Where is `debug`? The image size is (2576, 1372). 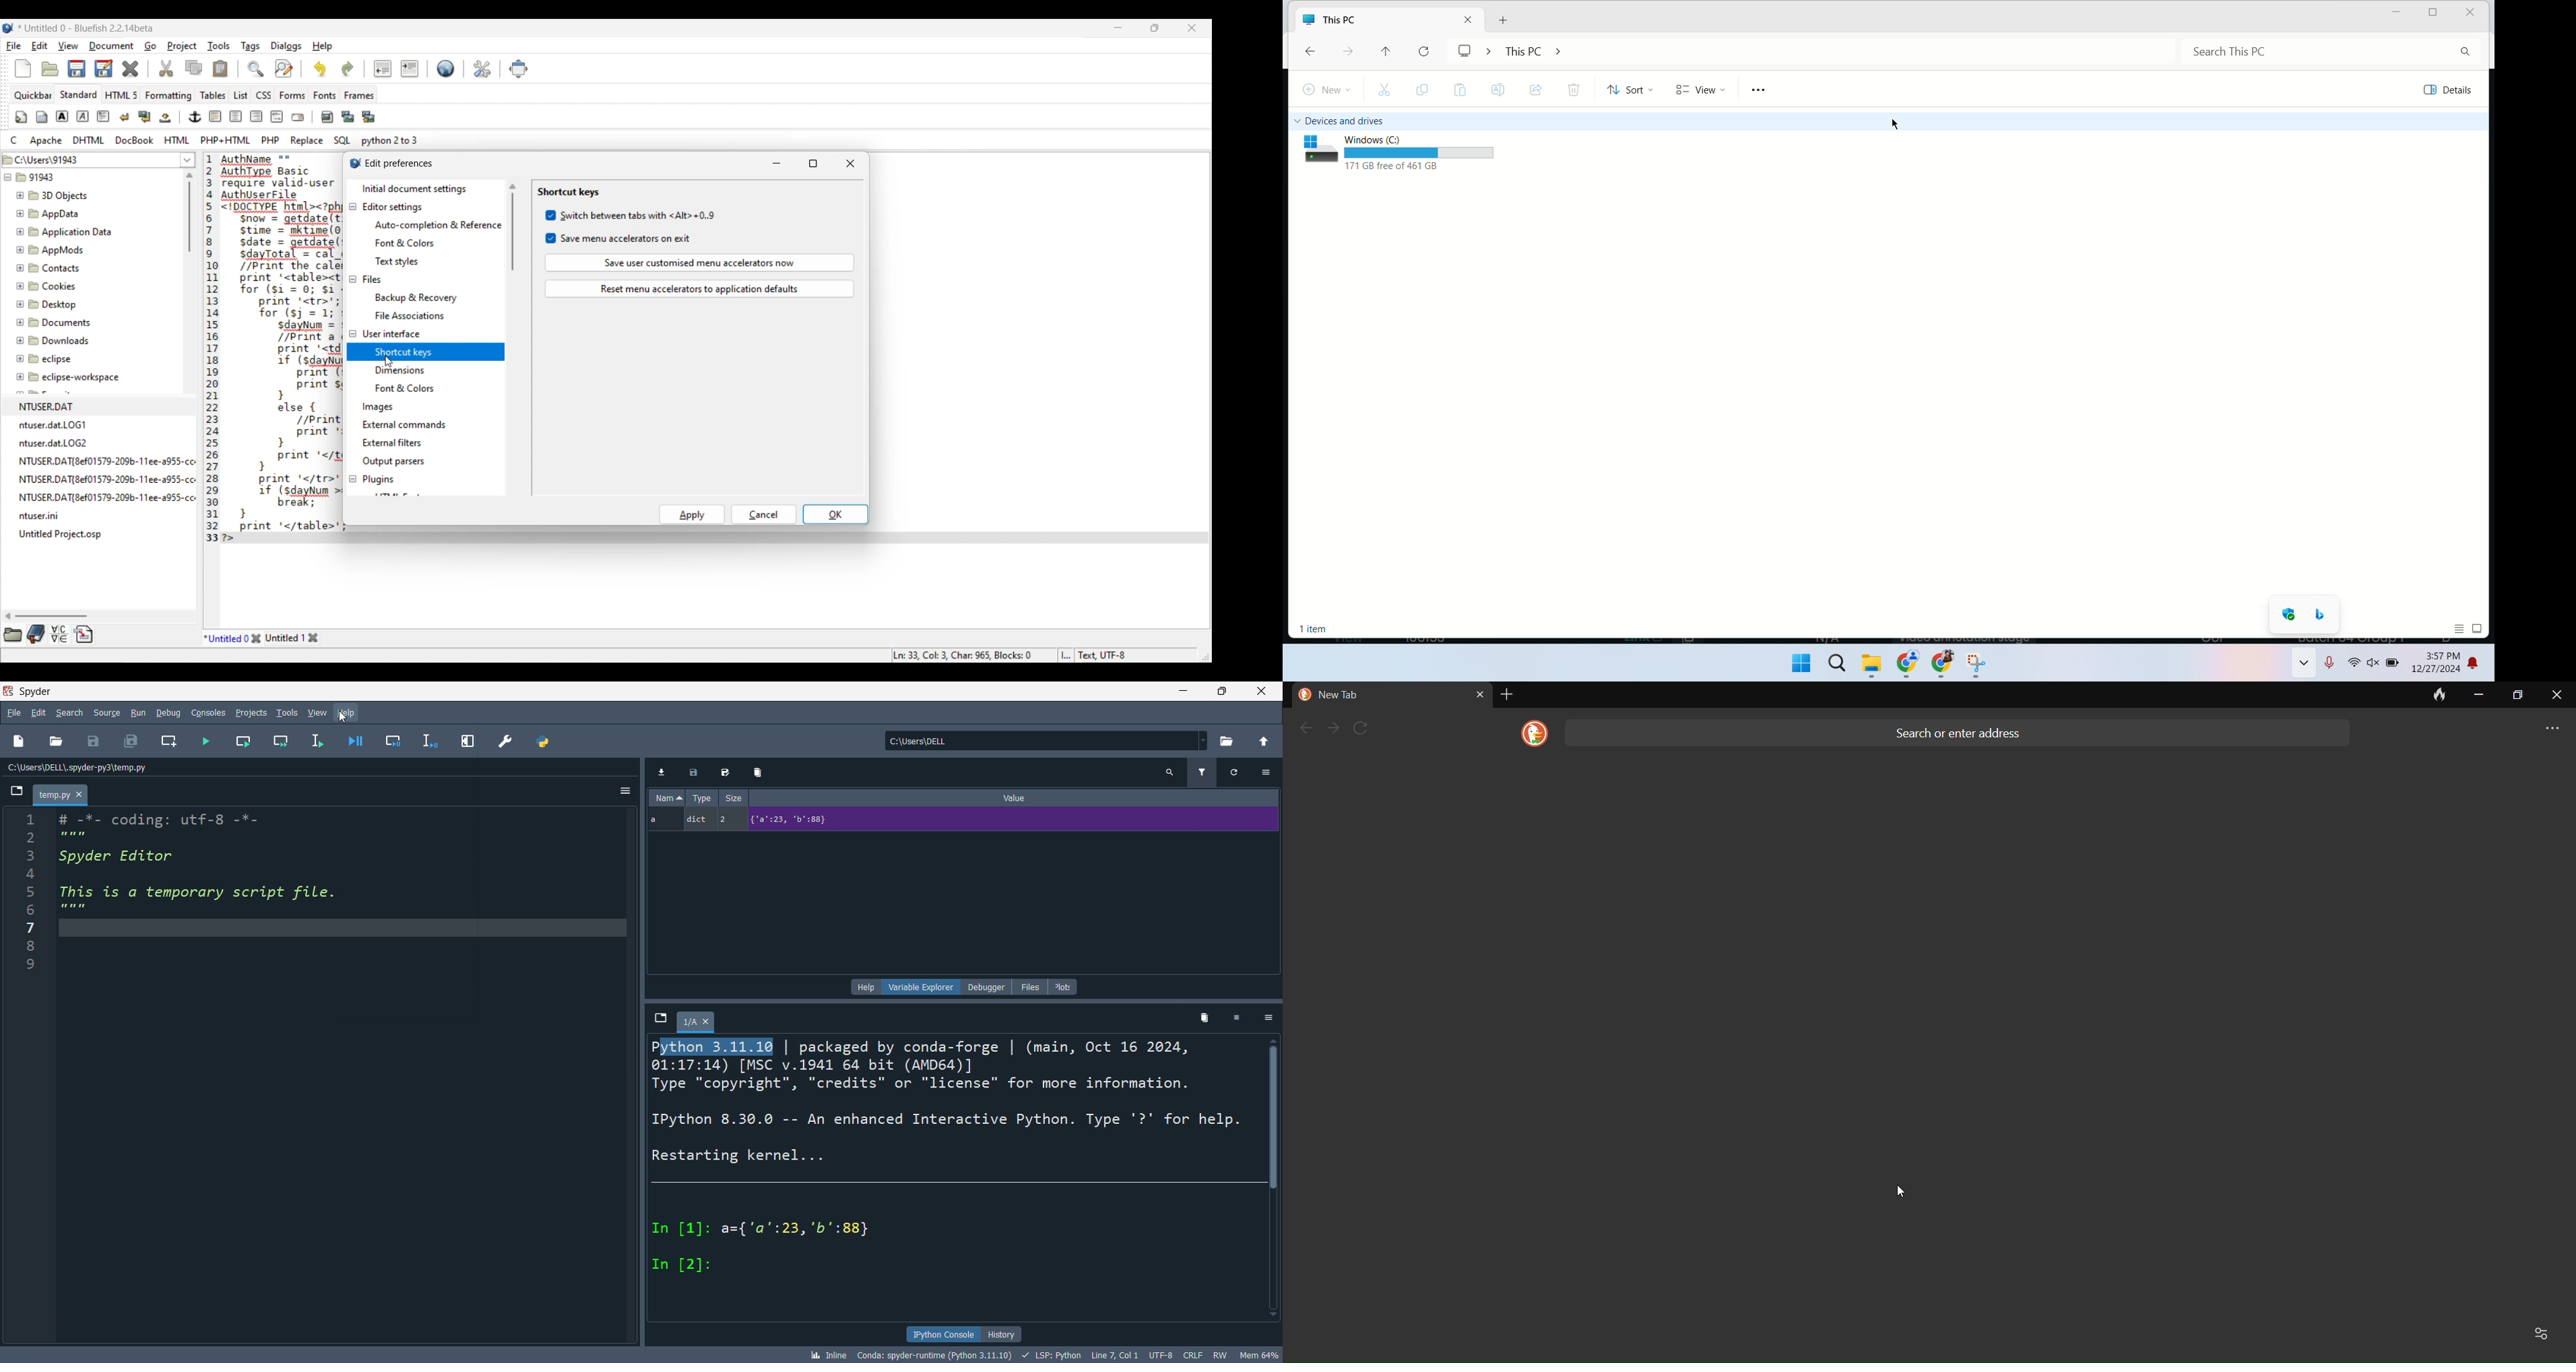
debug is located at coordinates (168, 714).